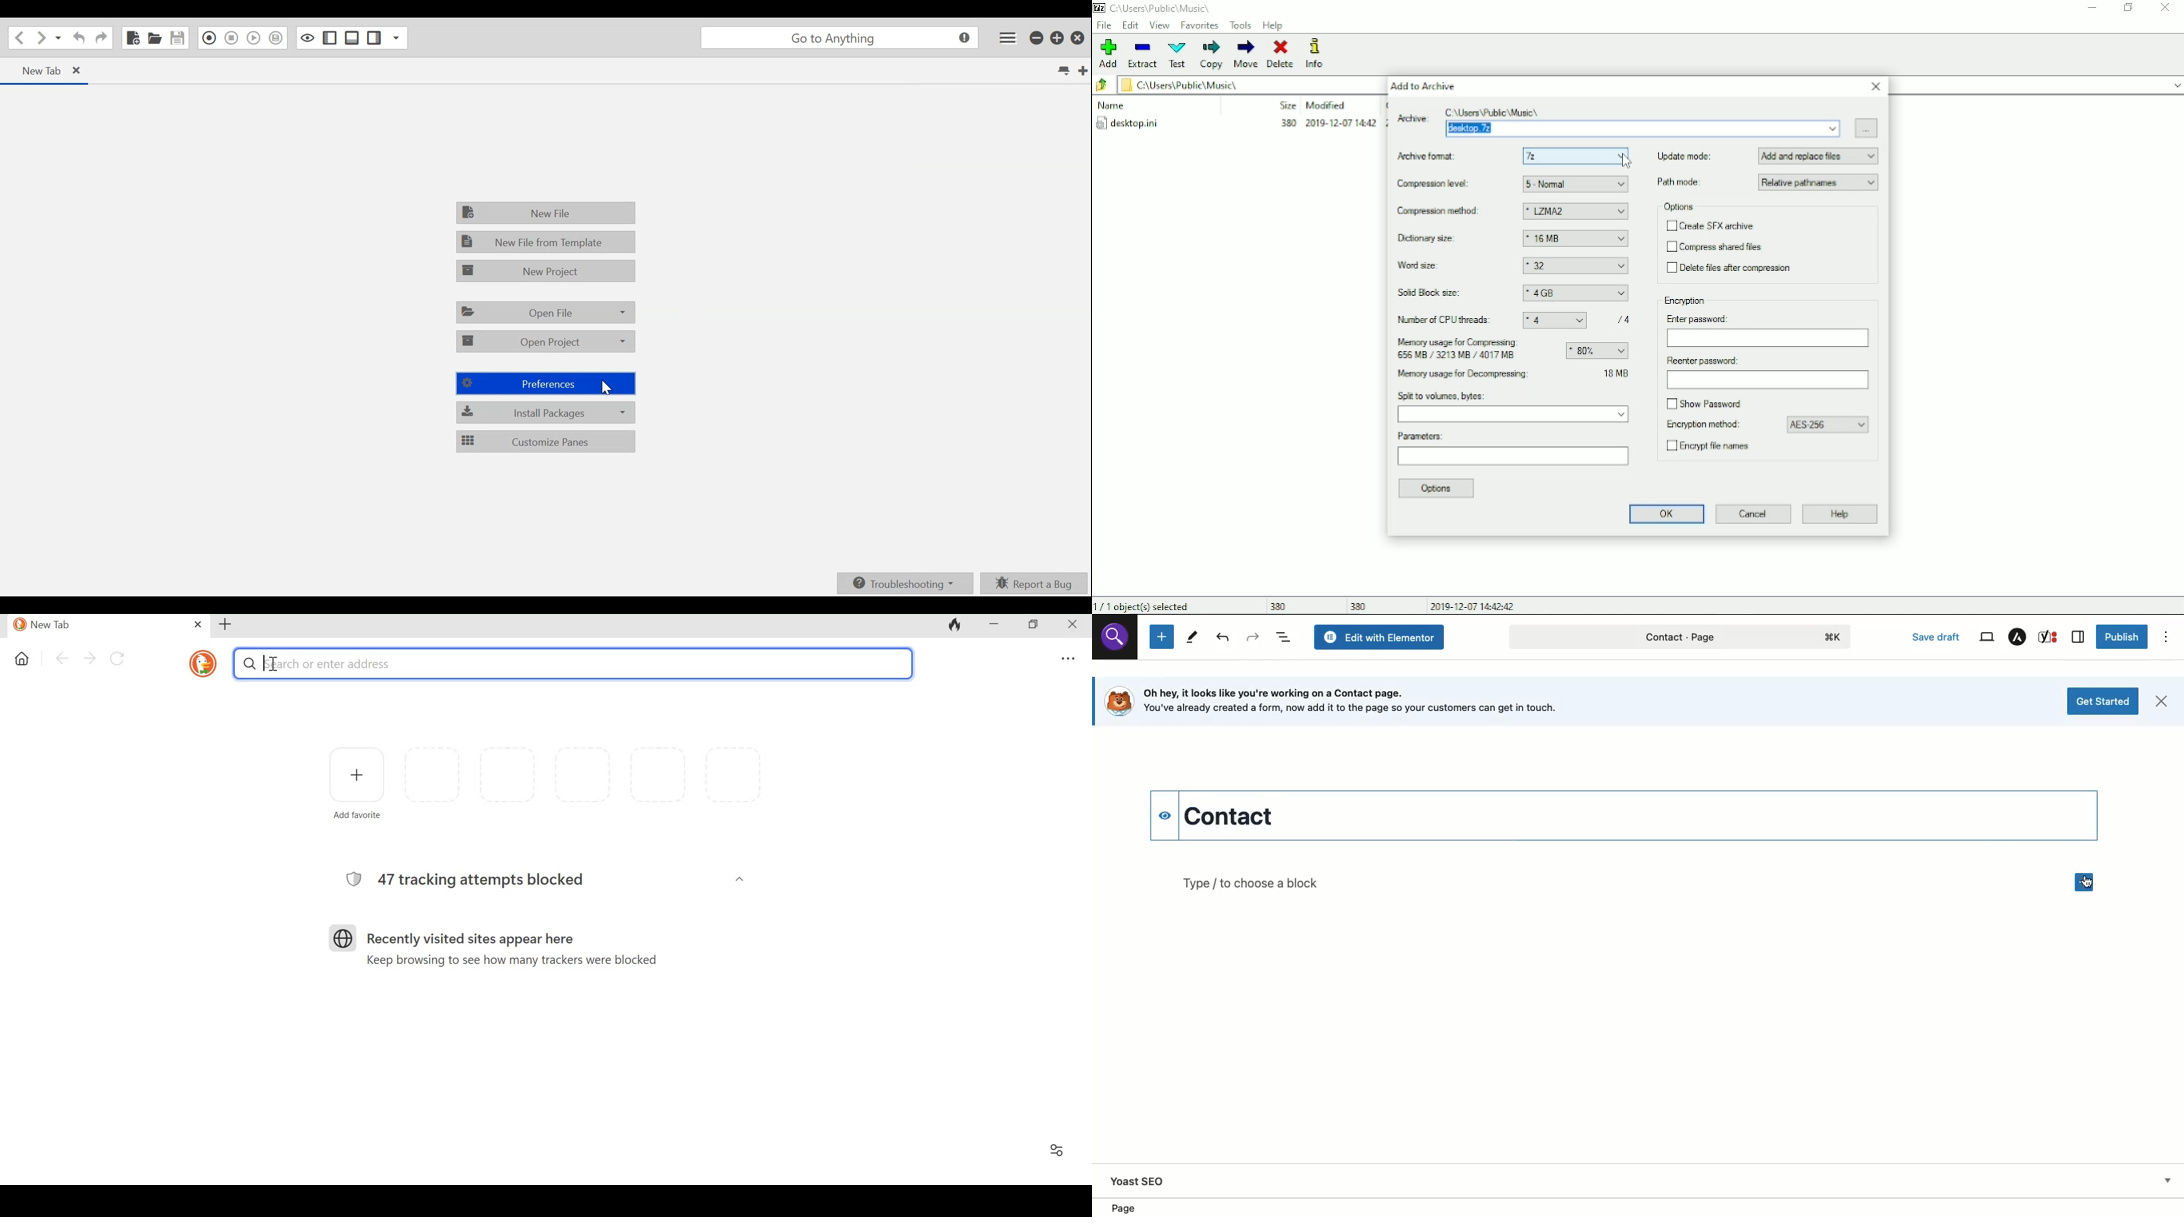  Describe the element at coordinates (1191, 637) in the screenshot. I see `Tools` at that location.